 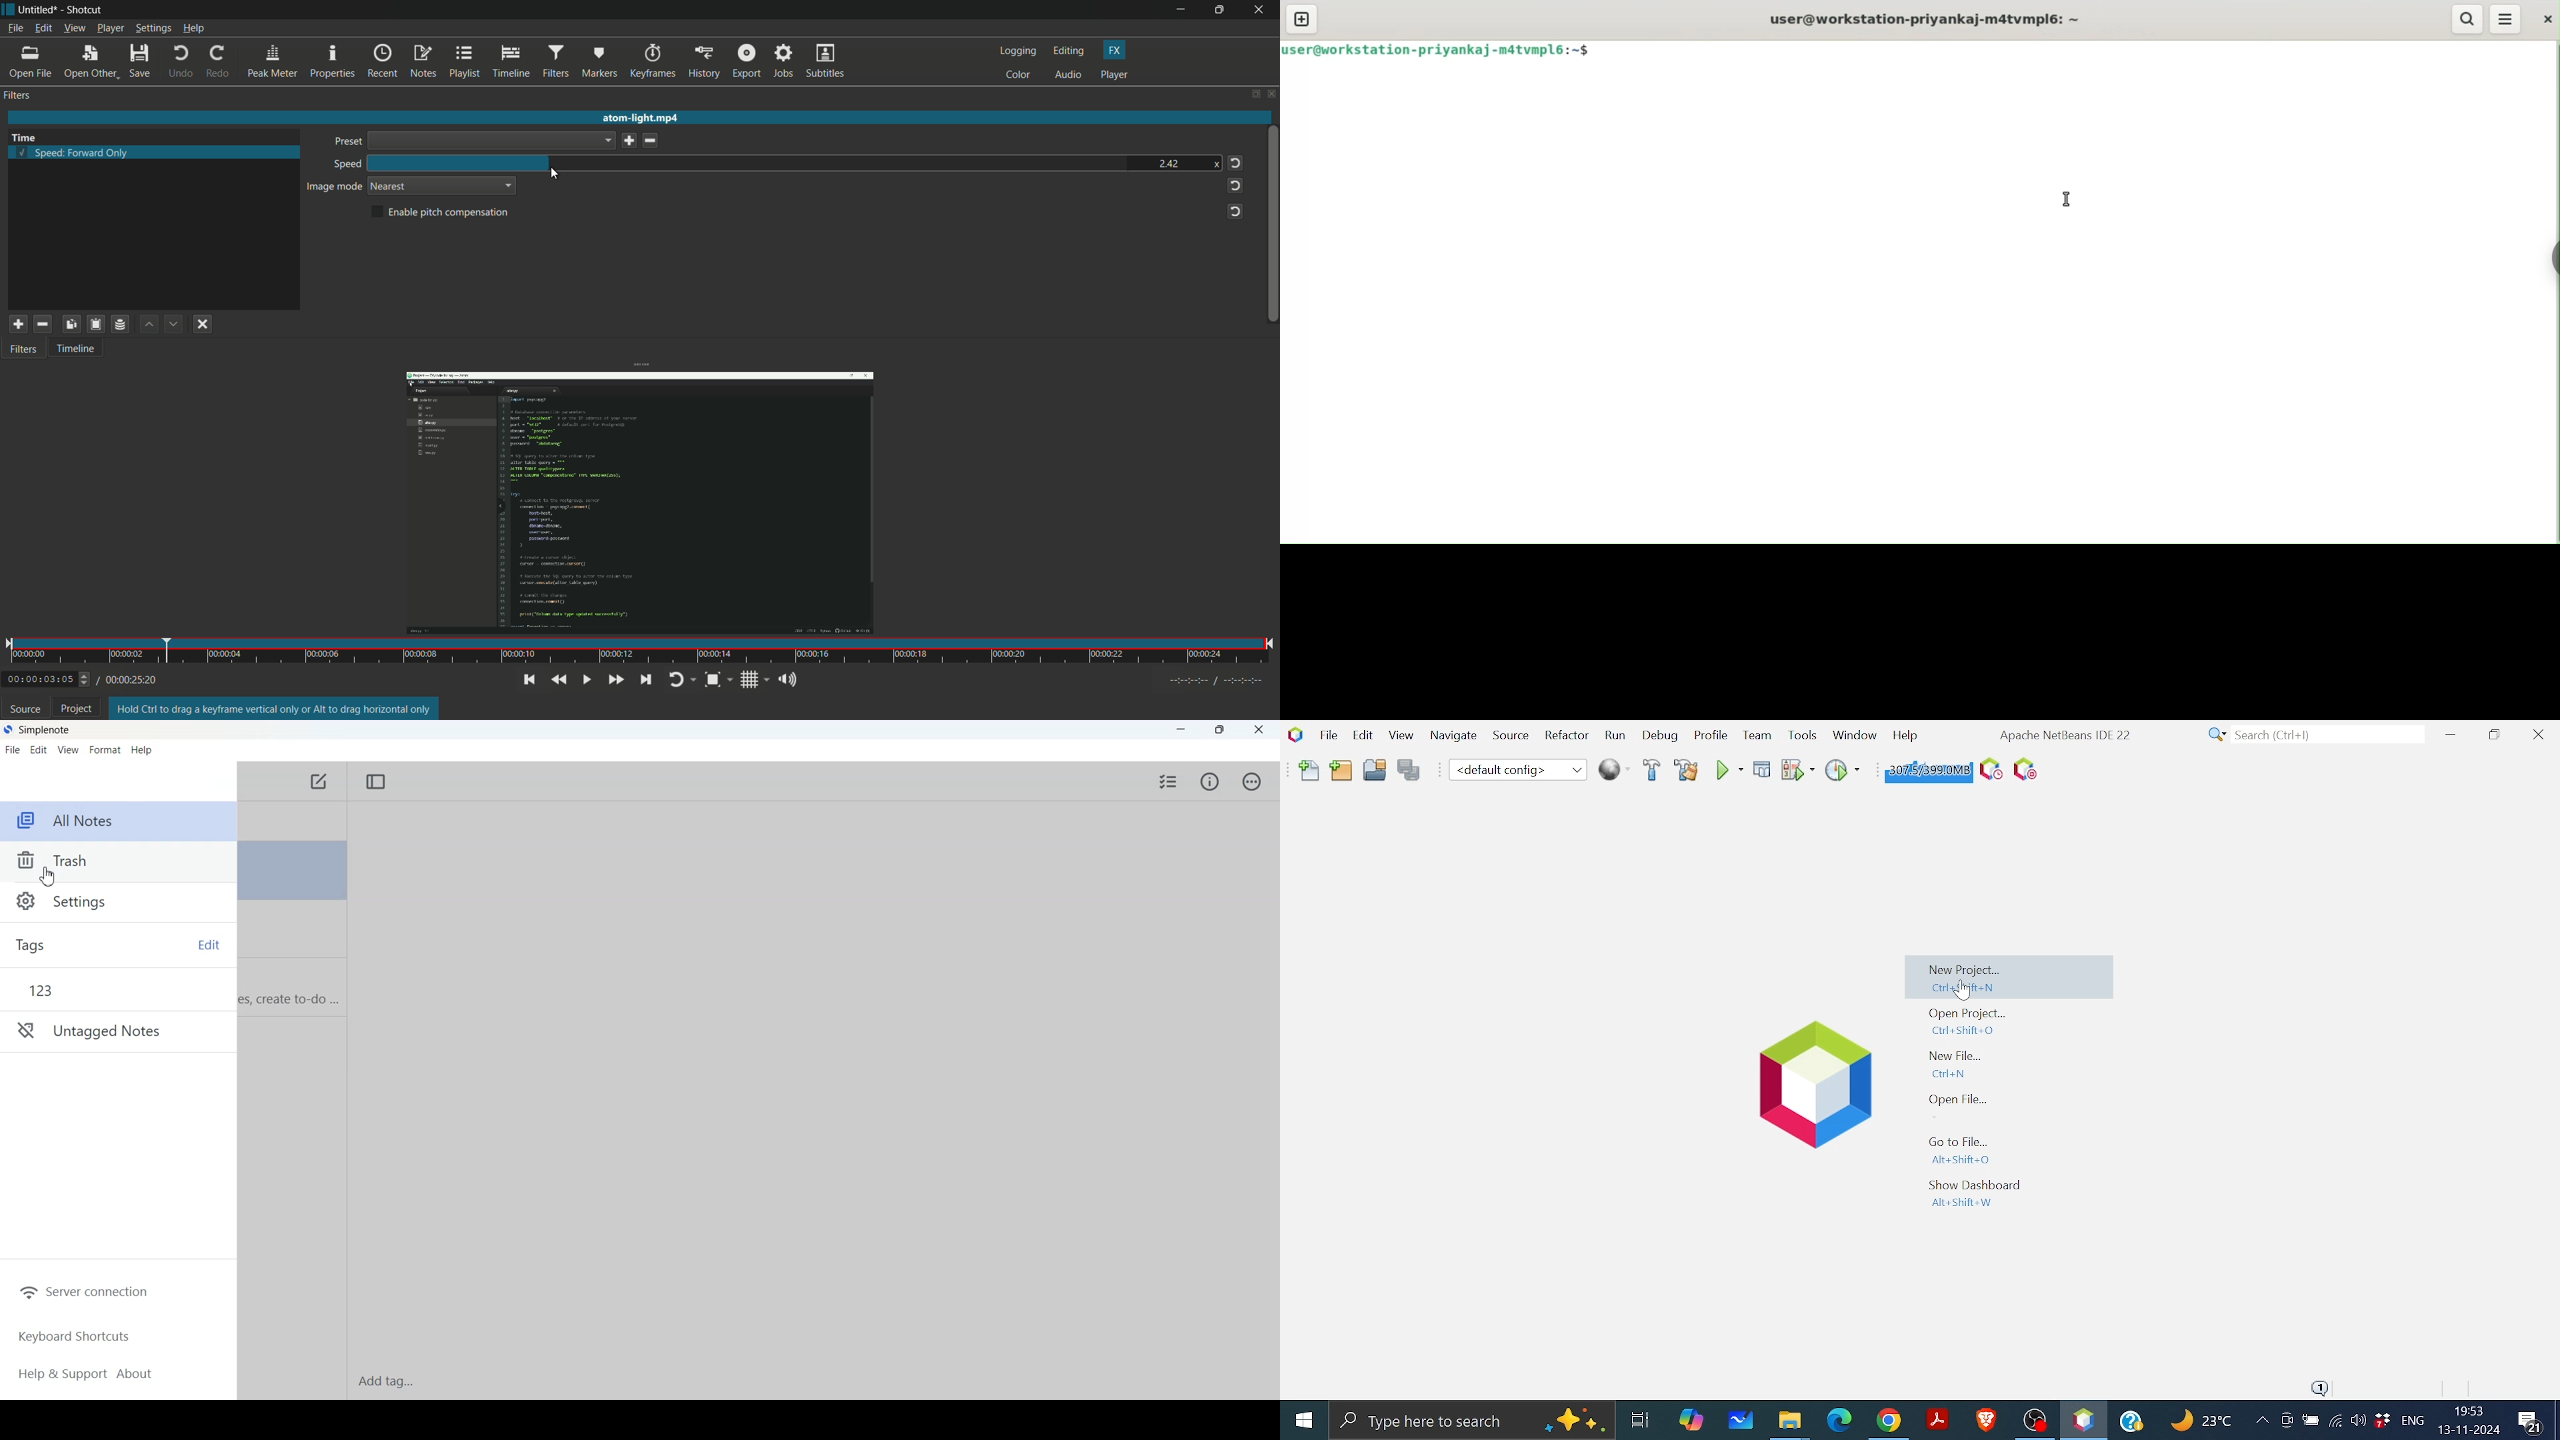 What do you see at coordinates (1069, 51) in the screenshot?
I see `editing` at bounding box center [1069, 51].